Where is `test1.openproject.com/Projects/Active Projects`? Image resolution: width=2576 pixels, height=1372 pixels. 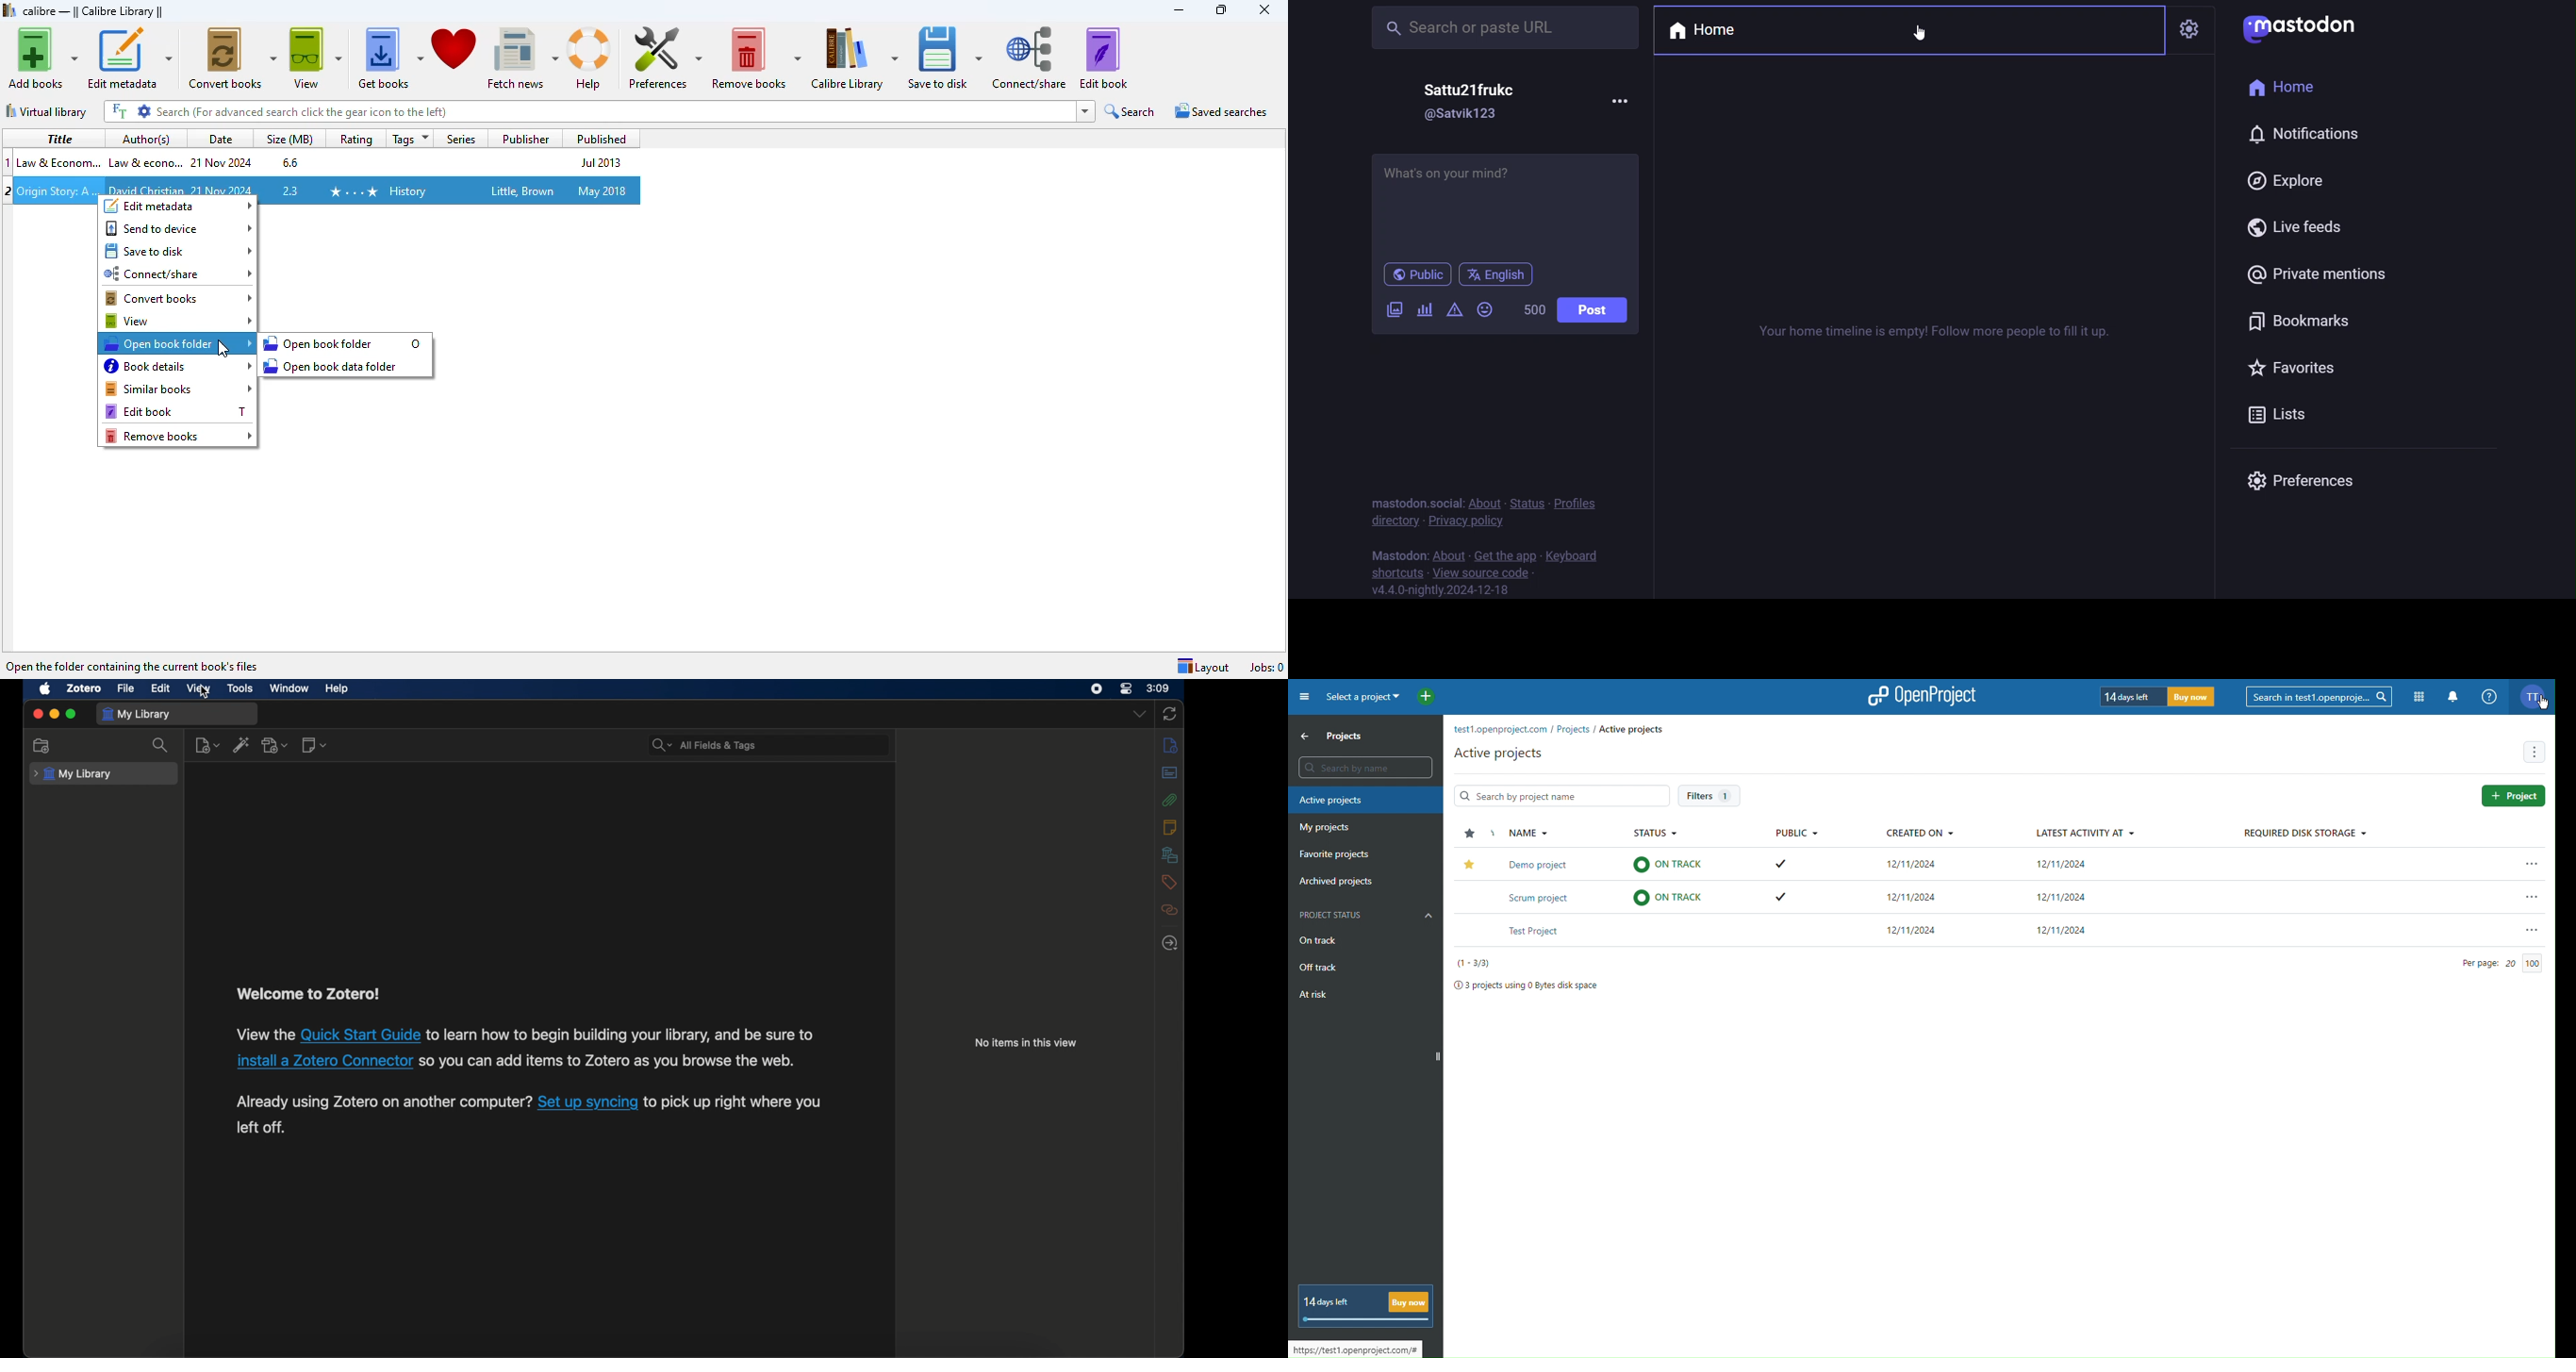 test1.openproject.com/Projects/Active Projects is located at coordinates (1573, 728).